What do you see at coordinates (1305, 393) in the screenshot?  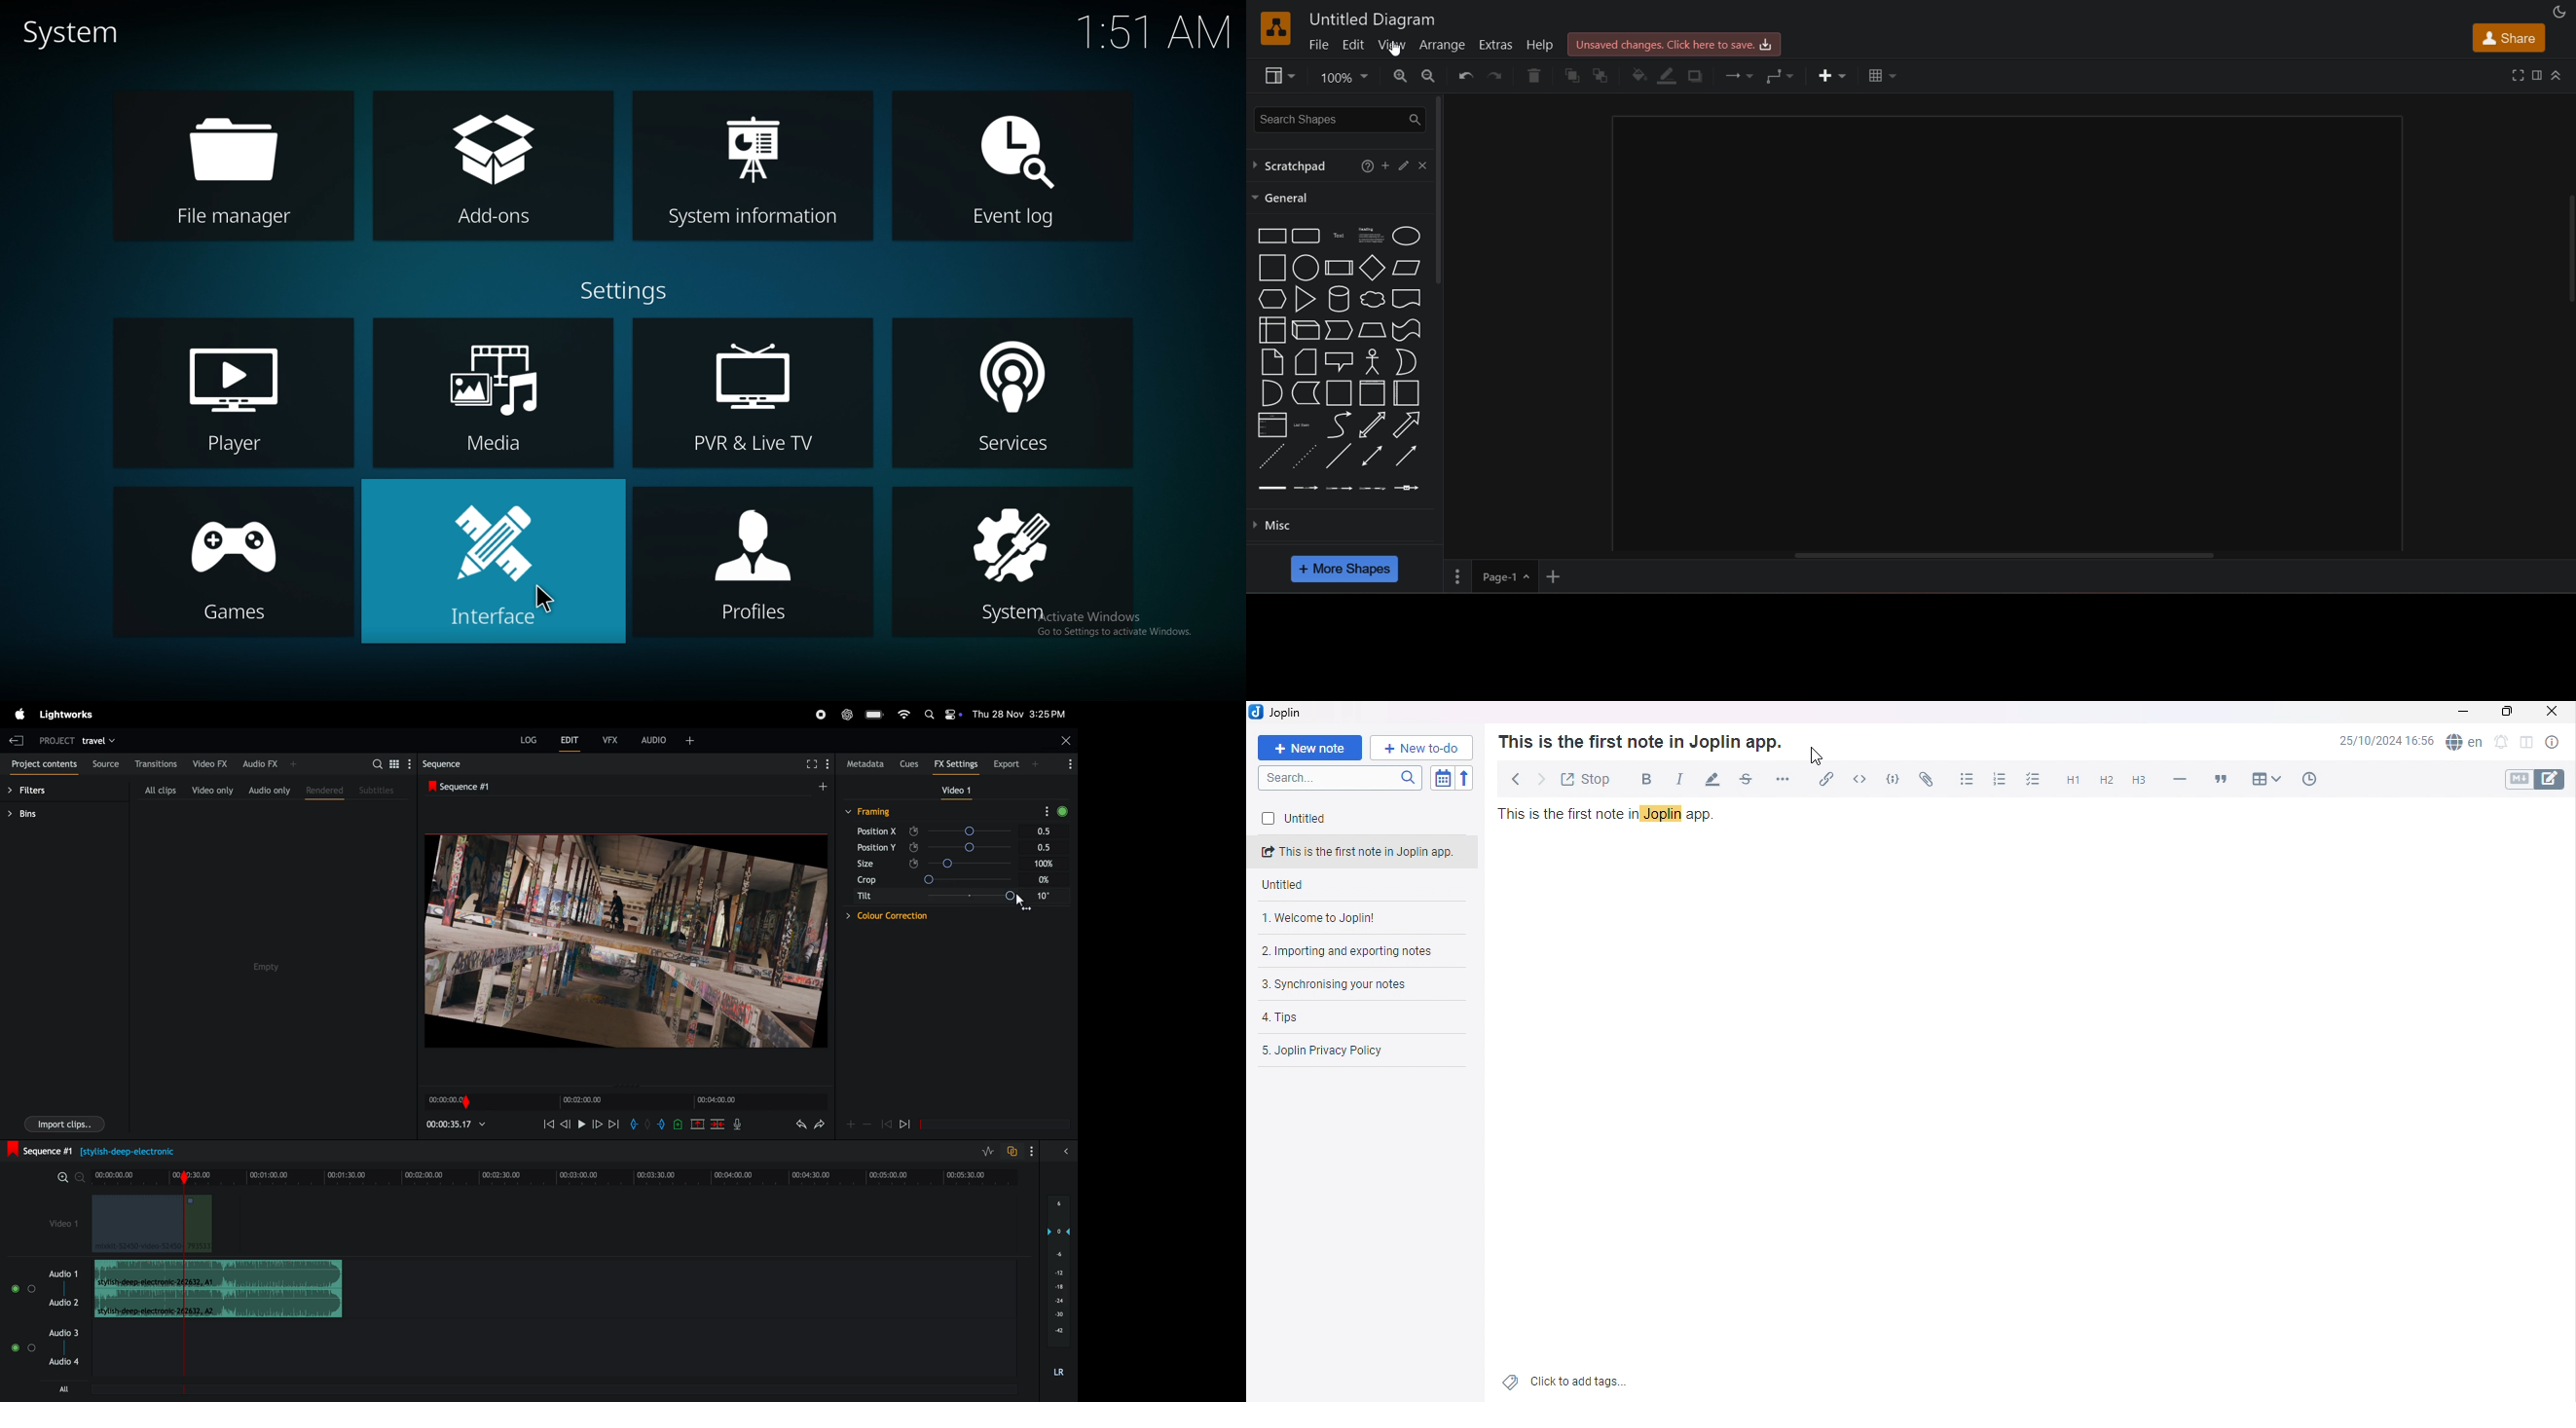 I see `data storage` at bounding box center [1305, 393].